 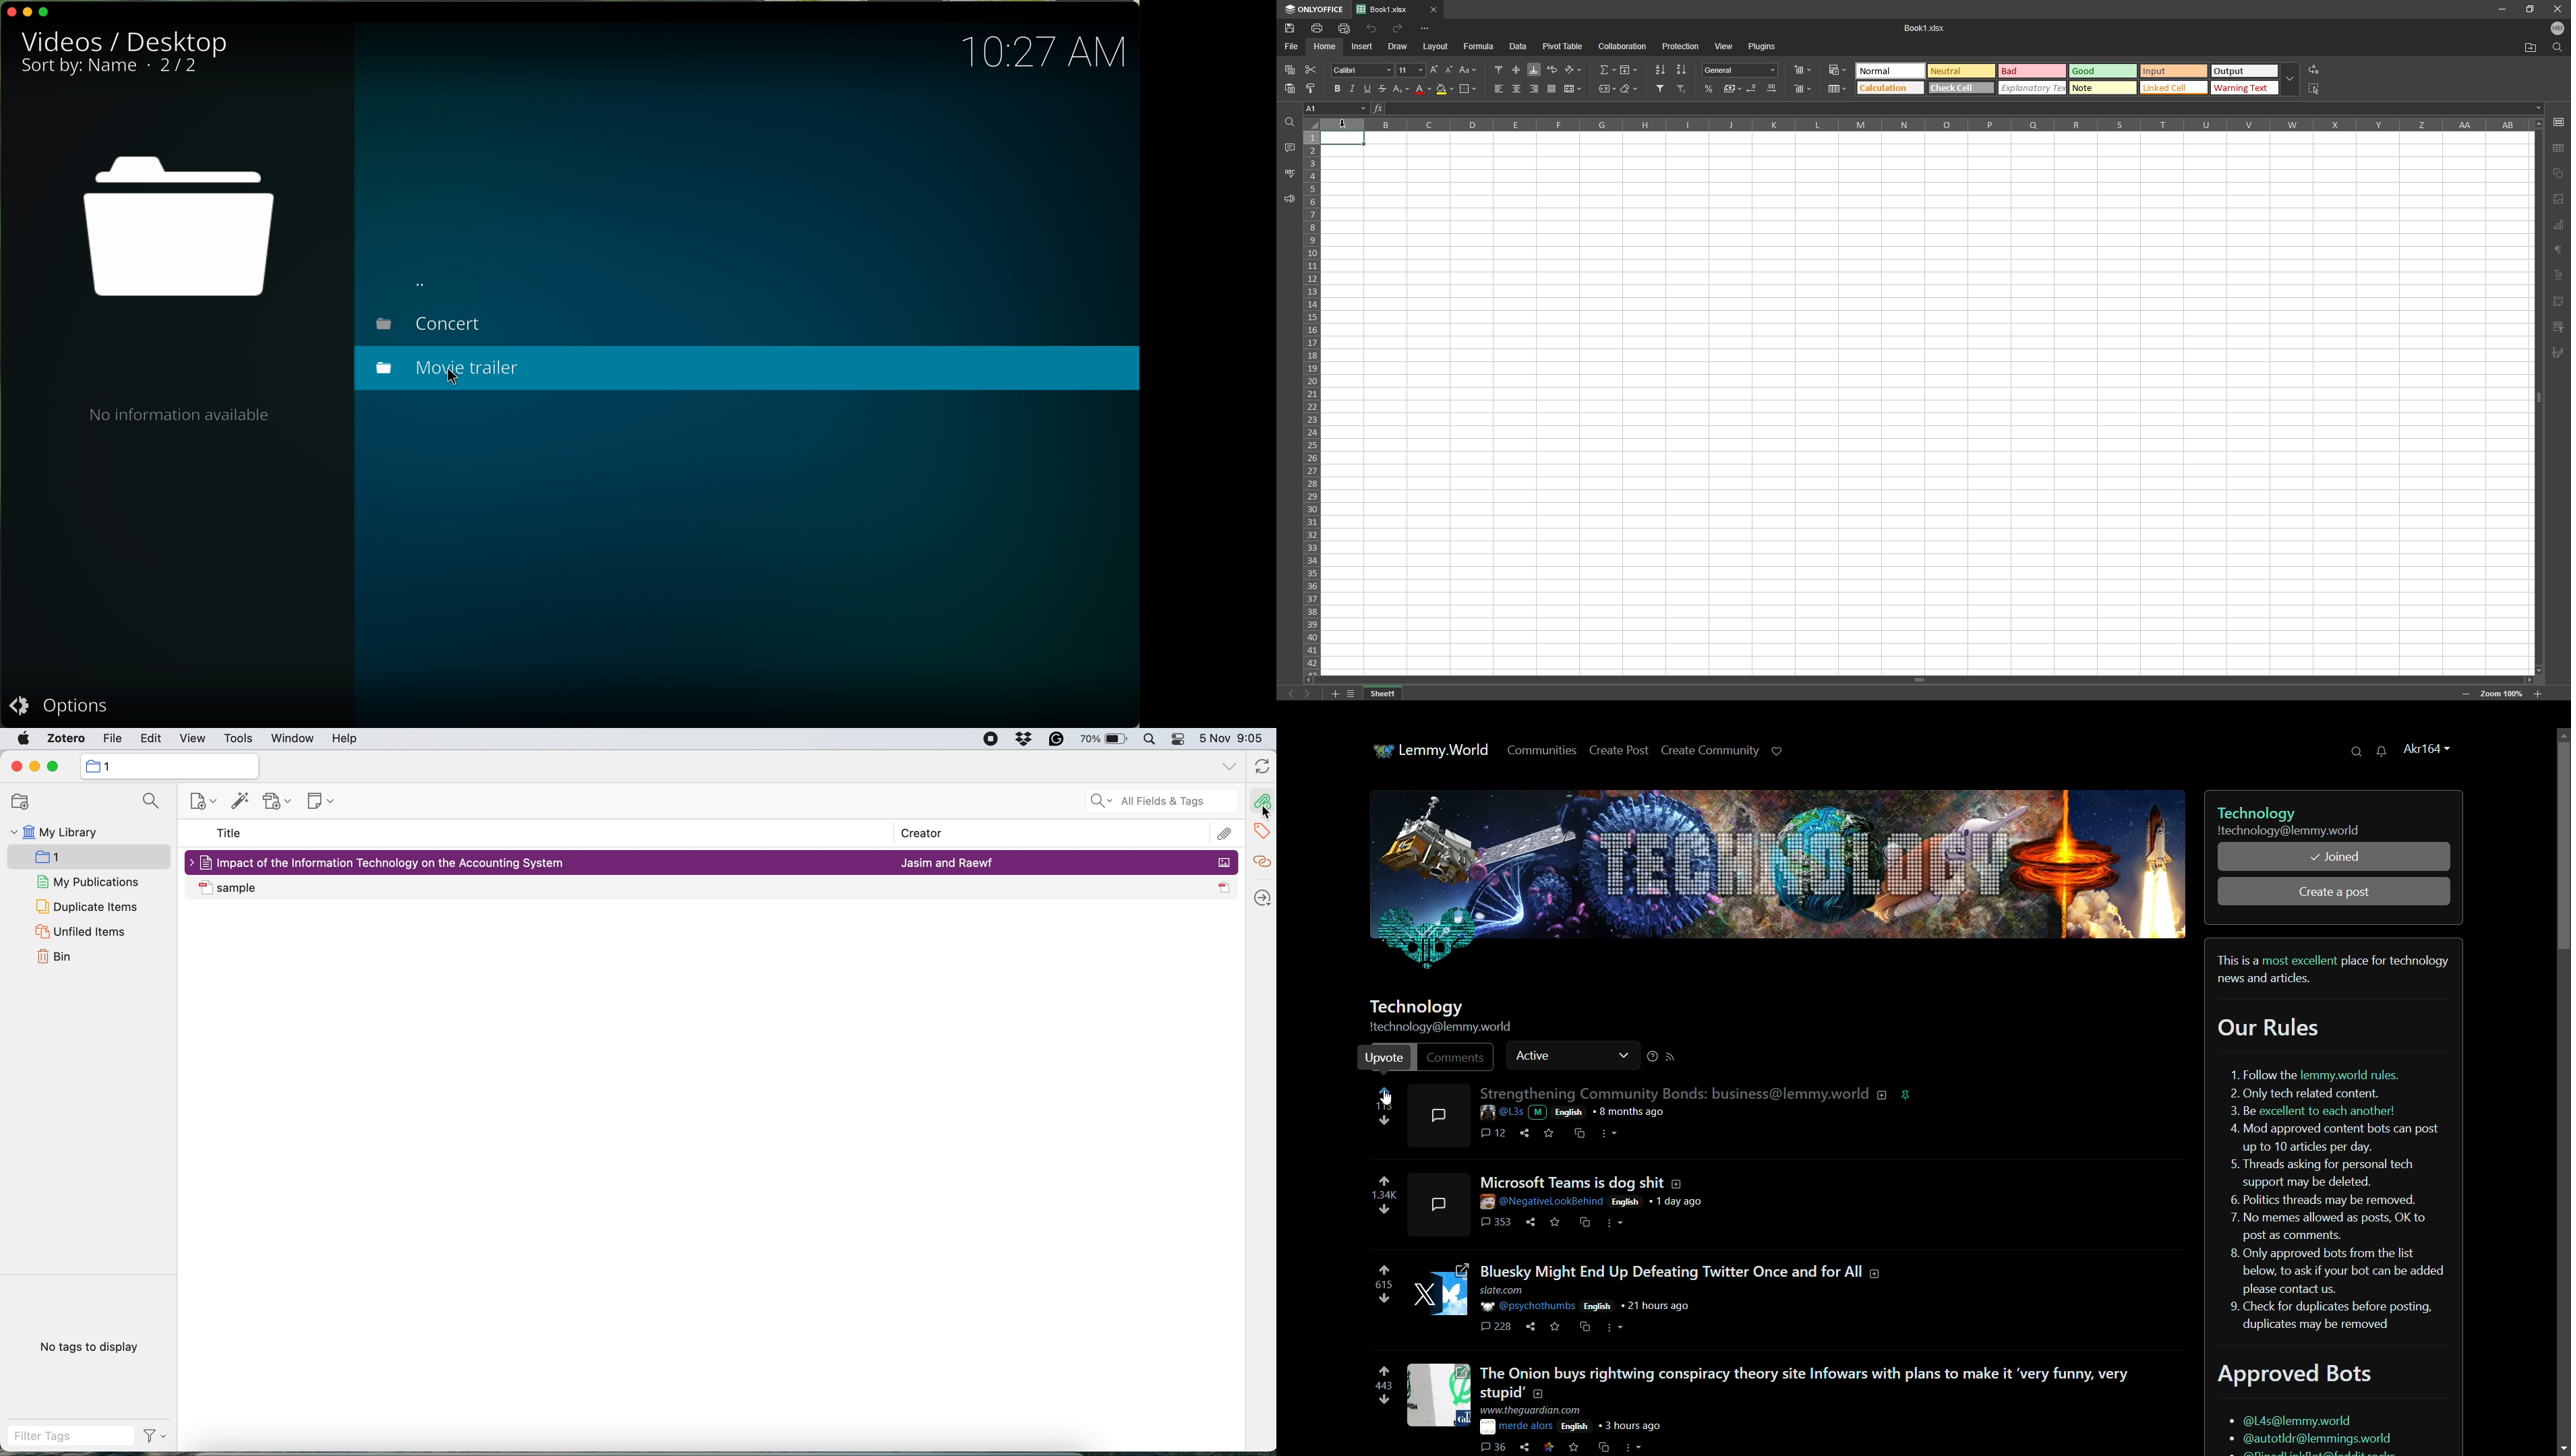 I want to click on active, so click(x=1570, y=1054).